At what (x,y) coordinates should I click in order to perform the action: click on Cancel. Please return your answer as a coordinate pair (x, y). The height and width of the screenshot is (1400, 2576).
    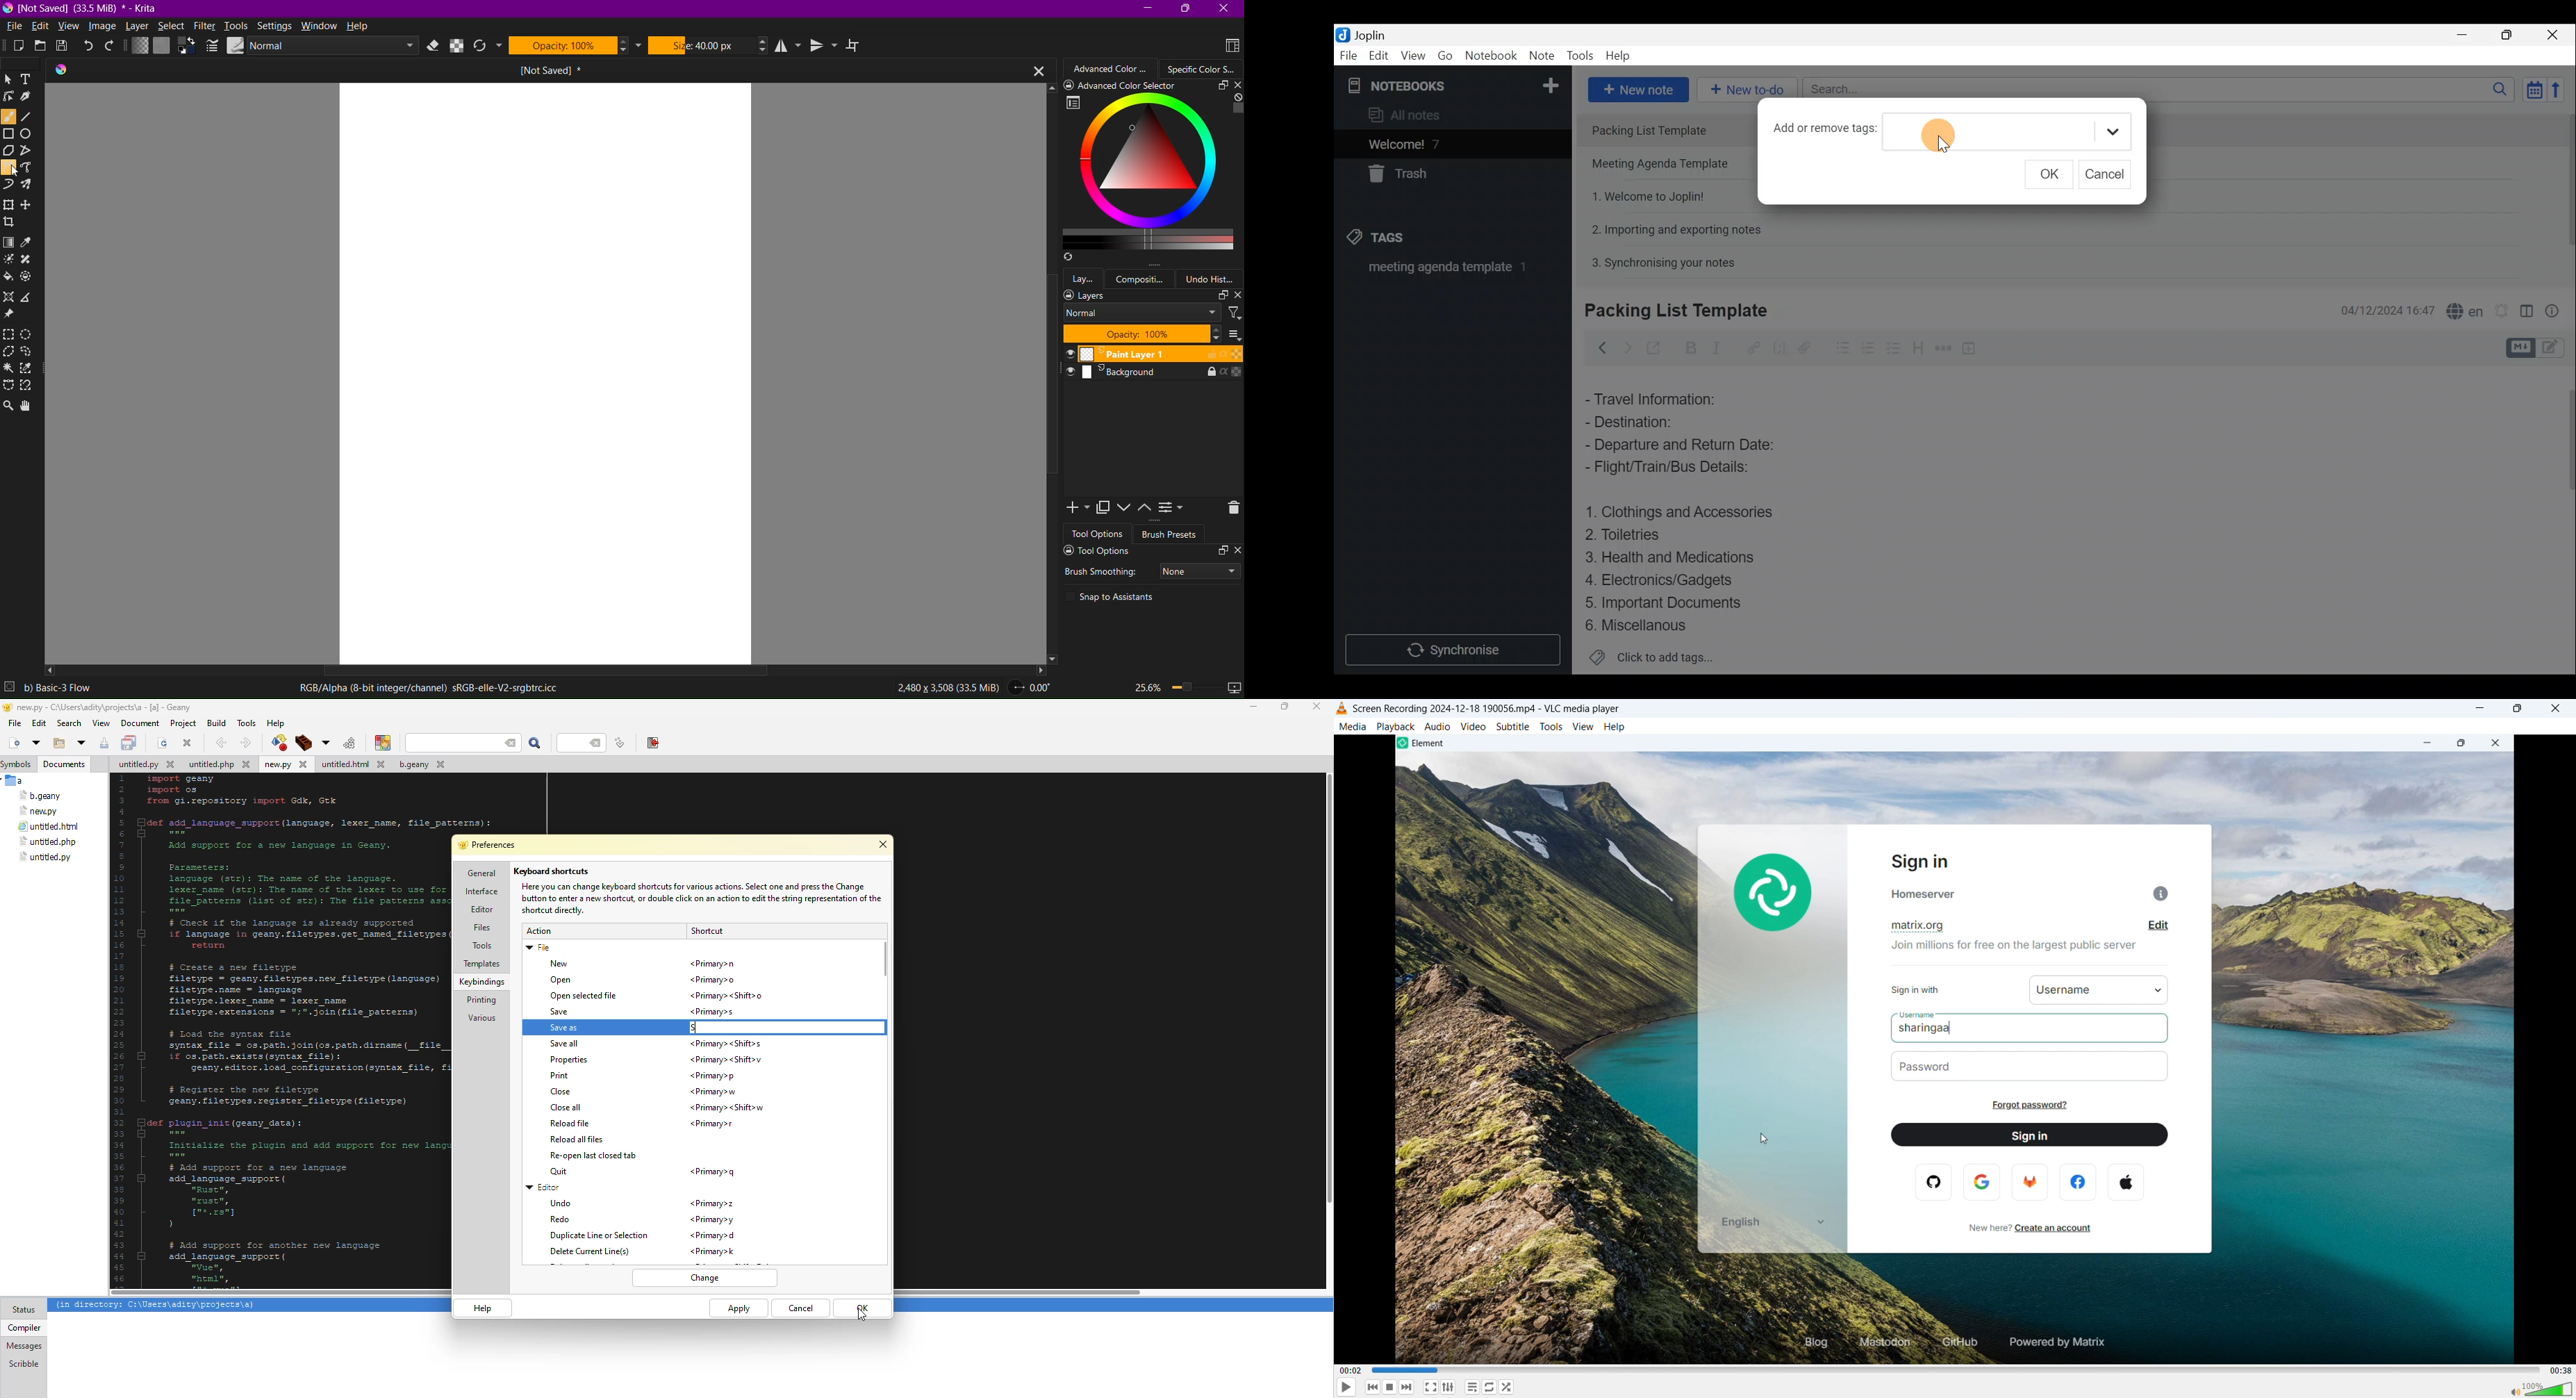
    Looking at the image, I should click on (2105, 173).